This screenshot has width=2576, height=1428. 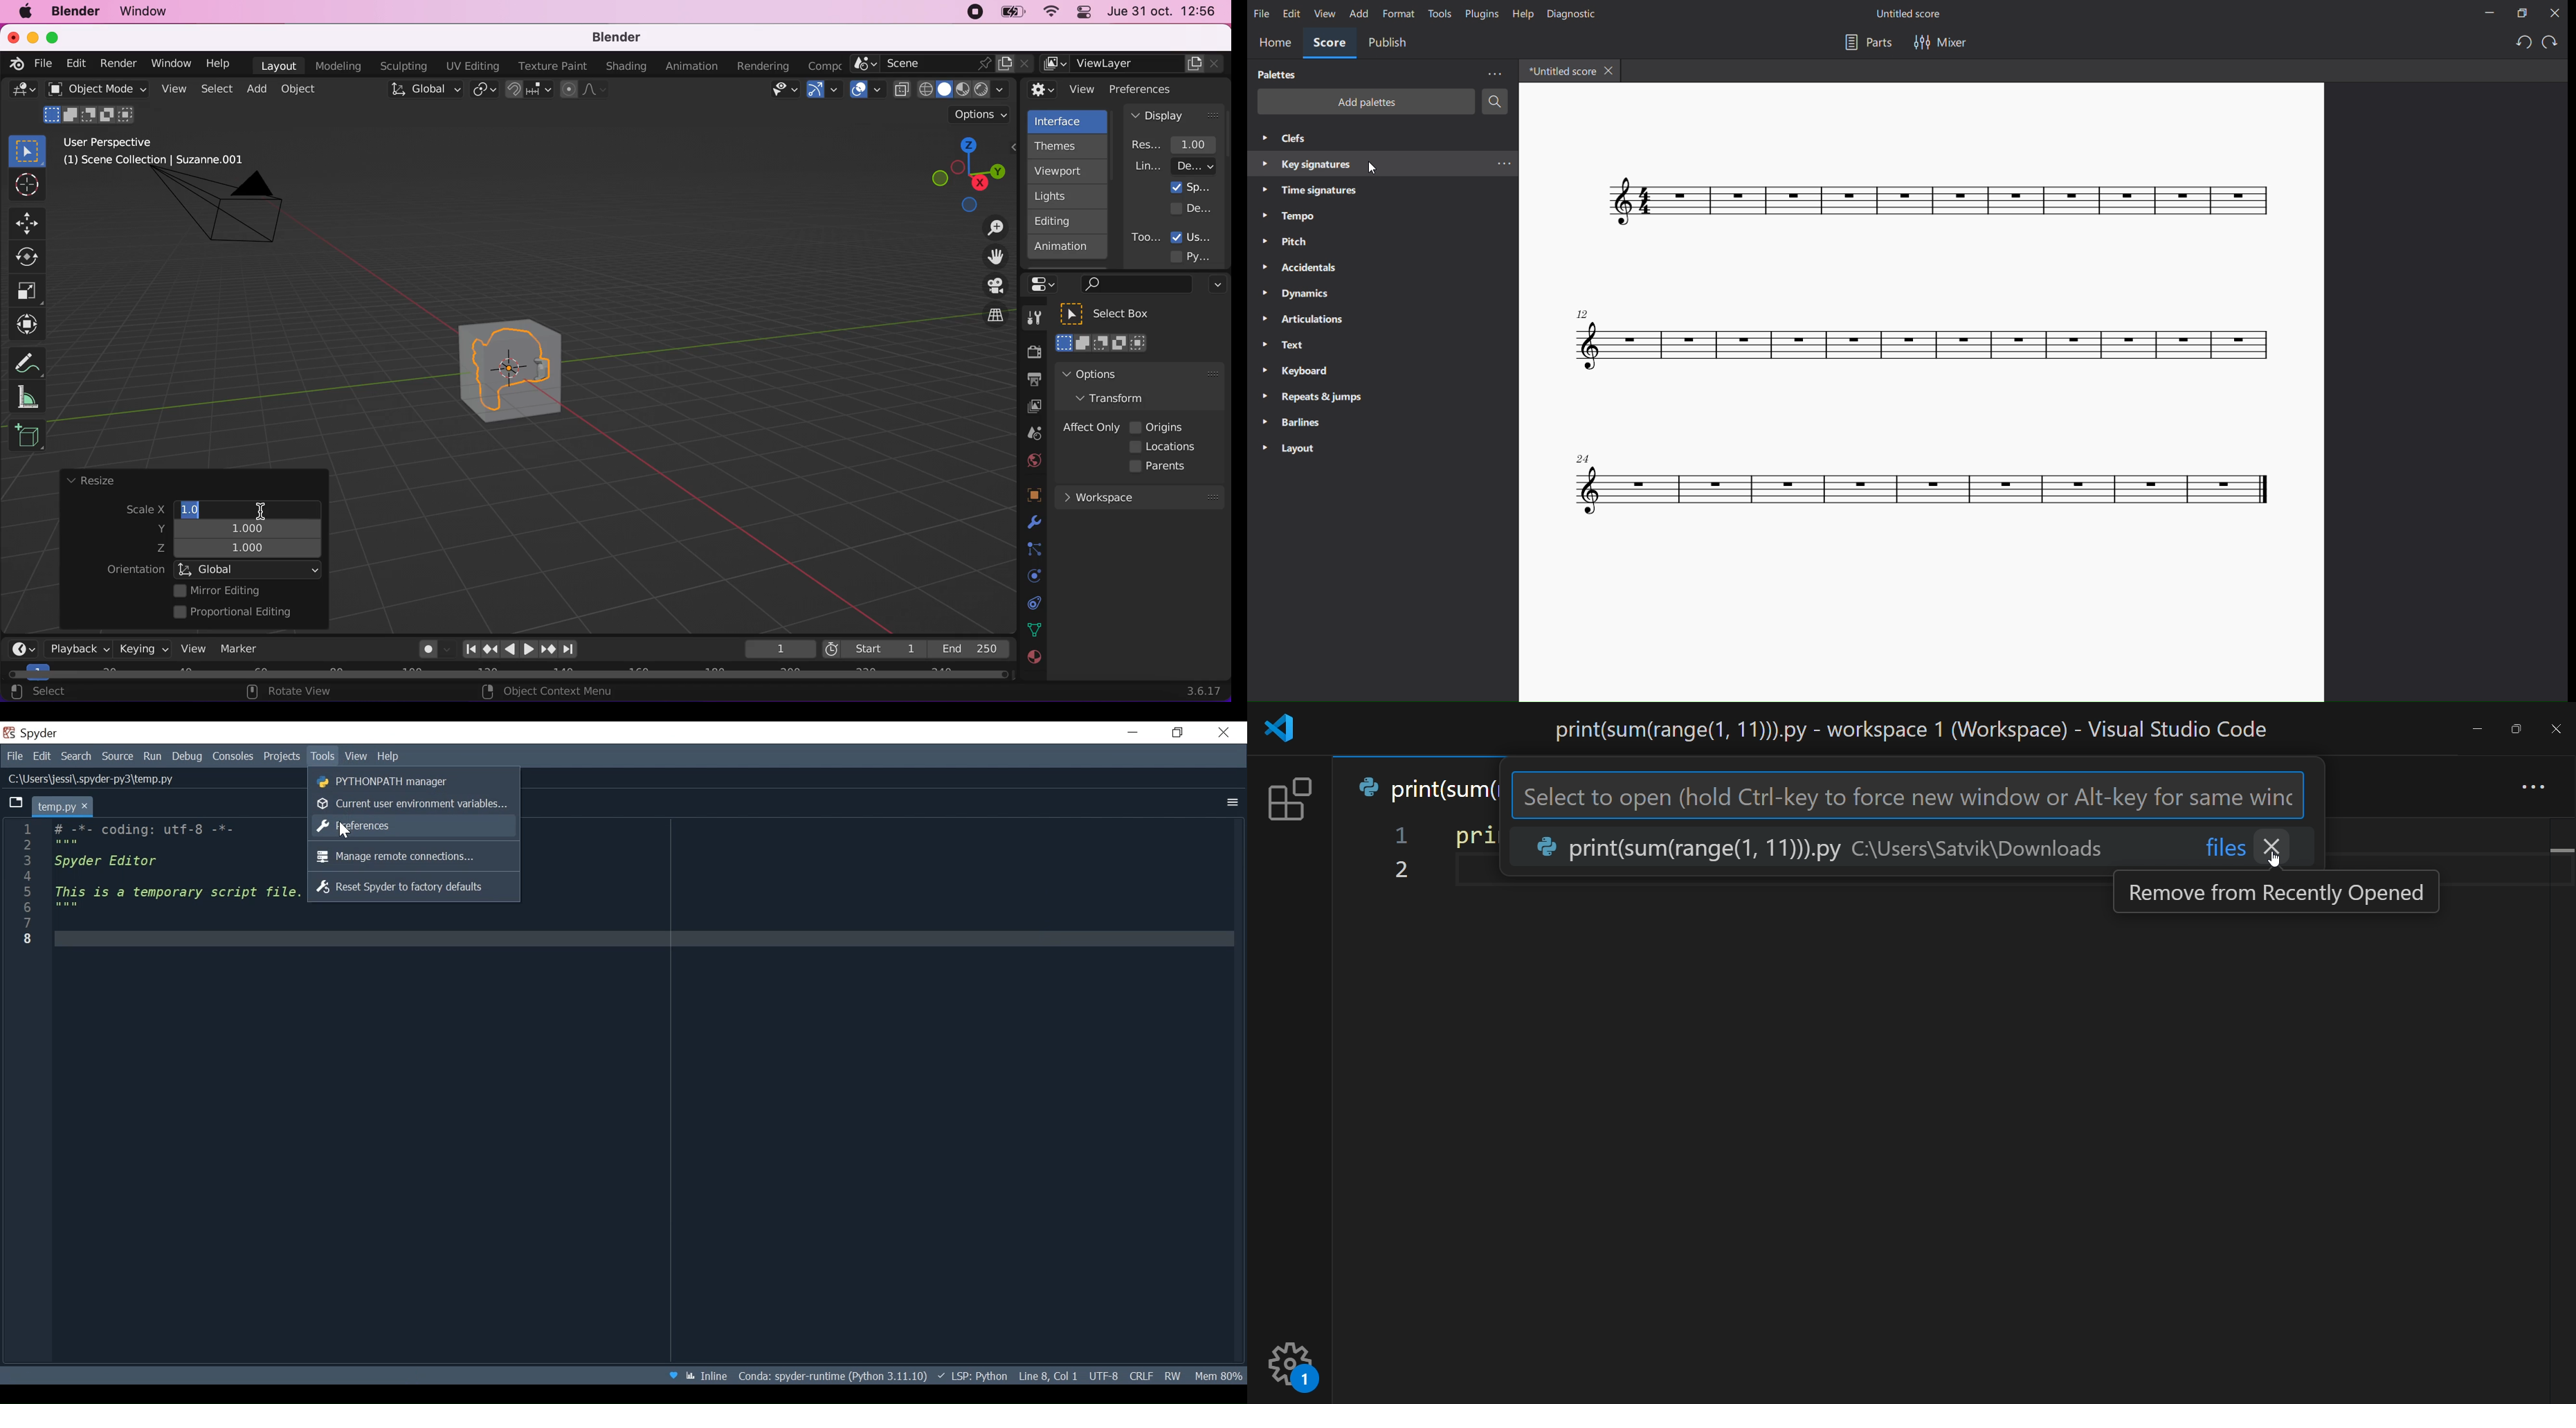 I want to click on File Path, so click(x=93, y=780).